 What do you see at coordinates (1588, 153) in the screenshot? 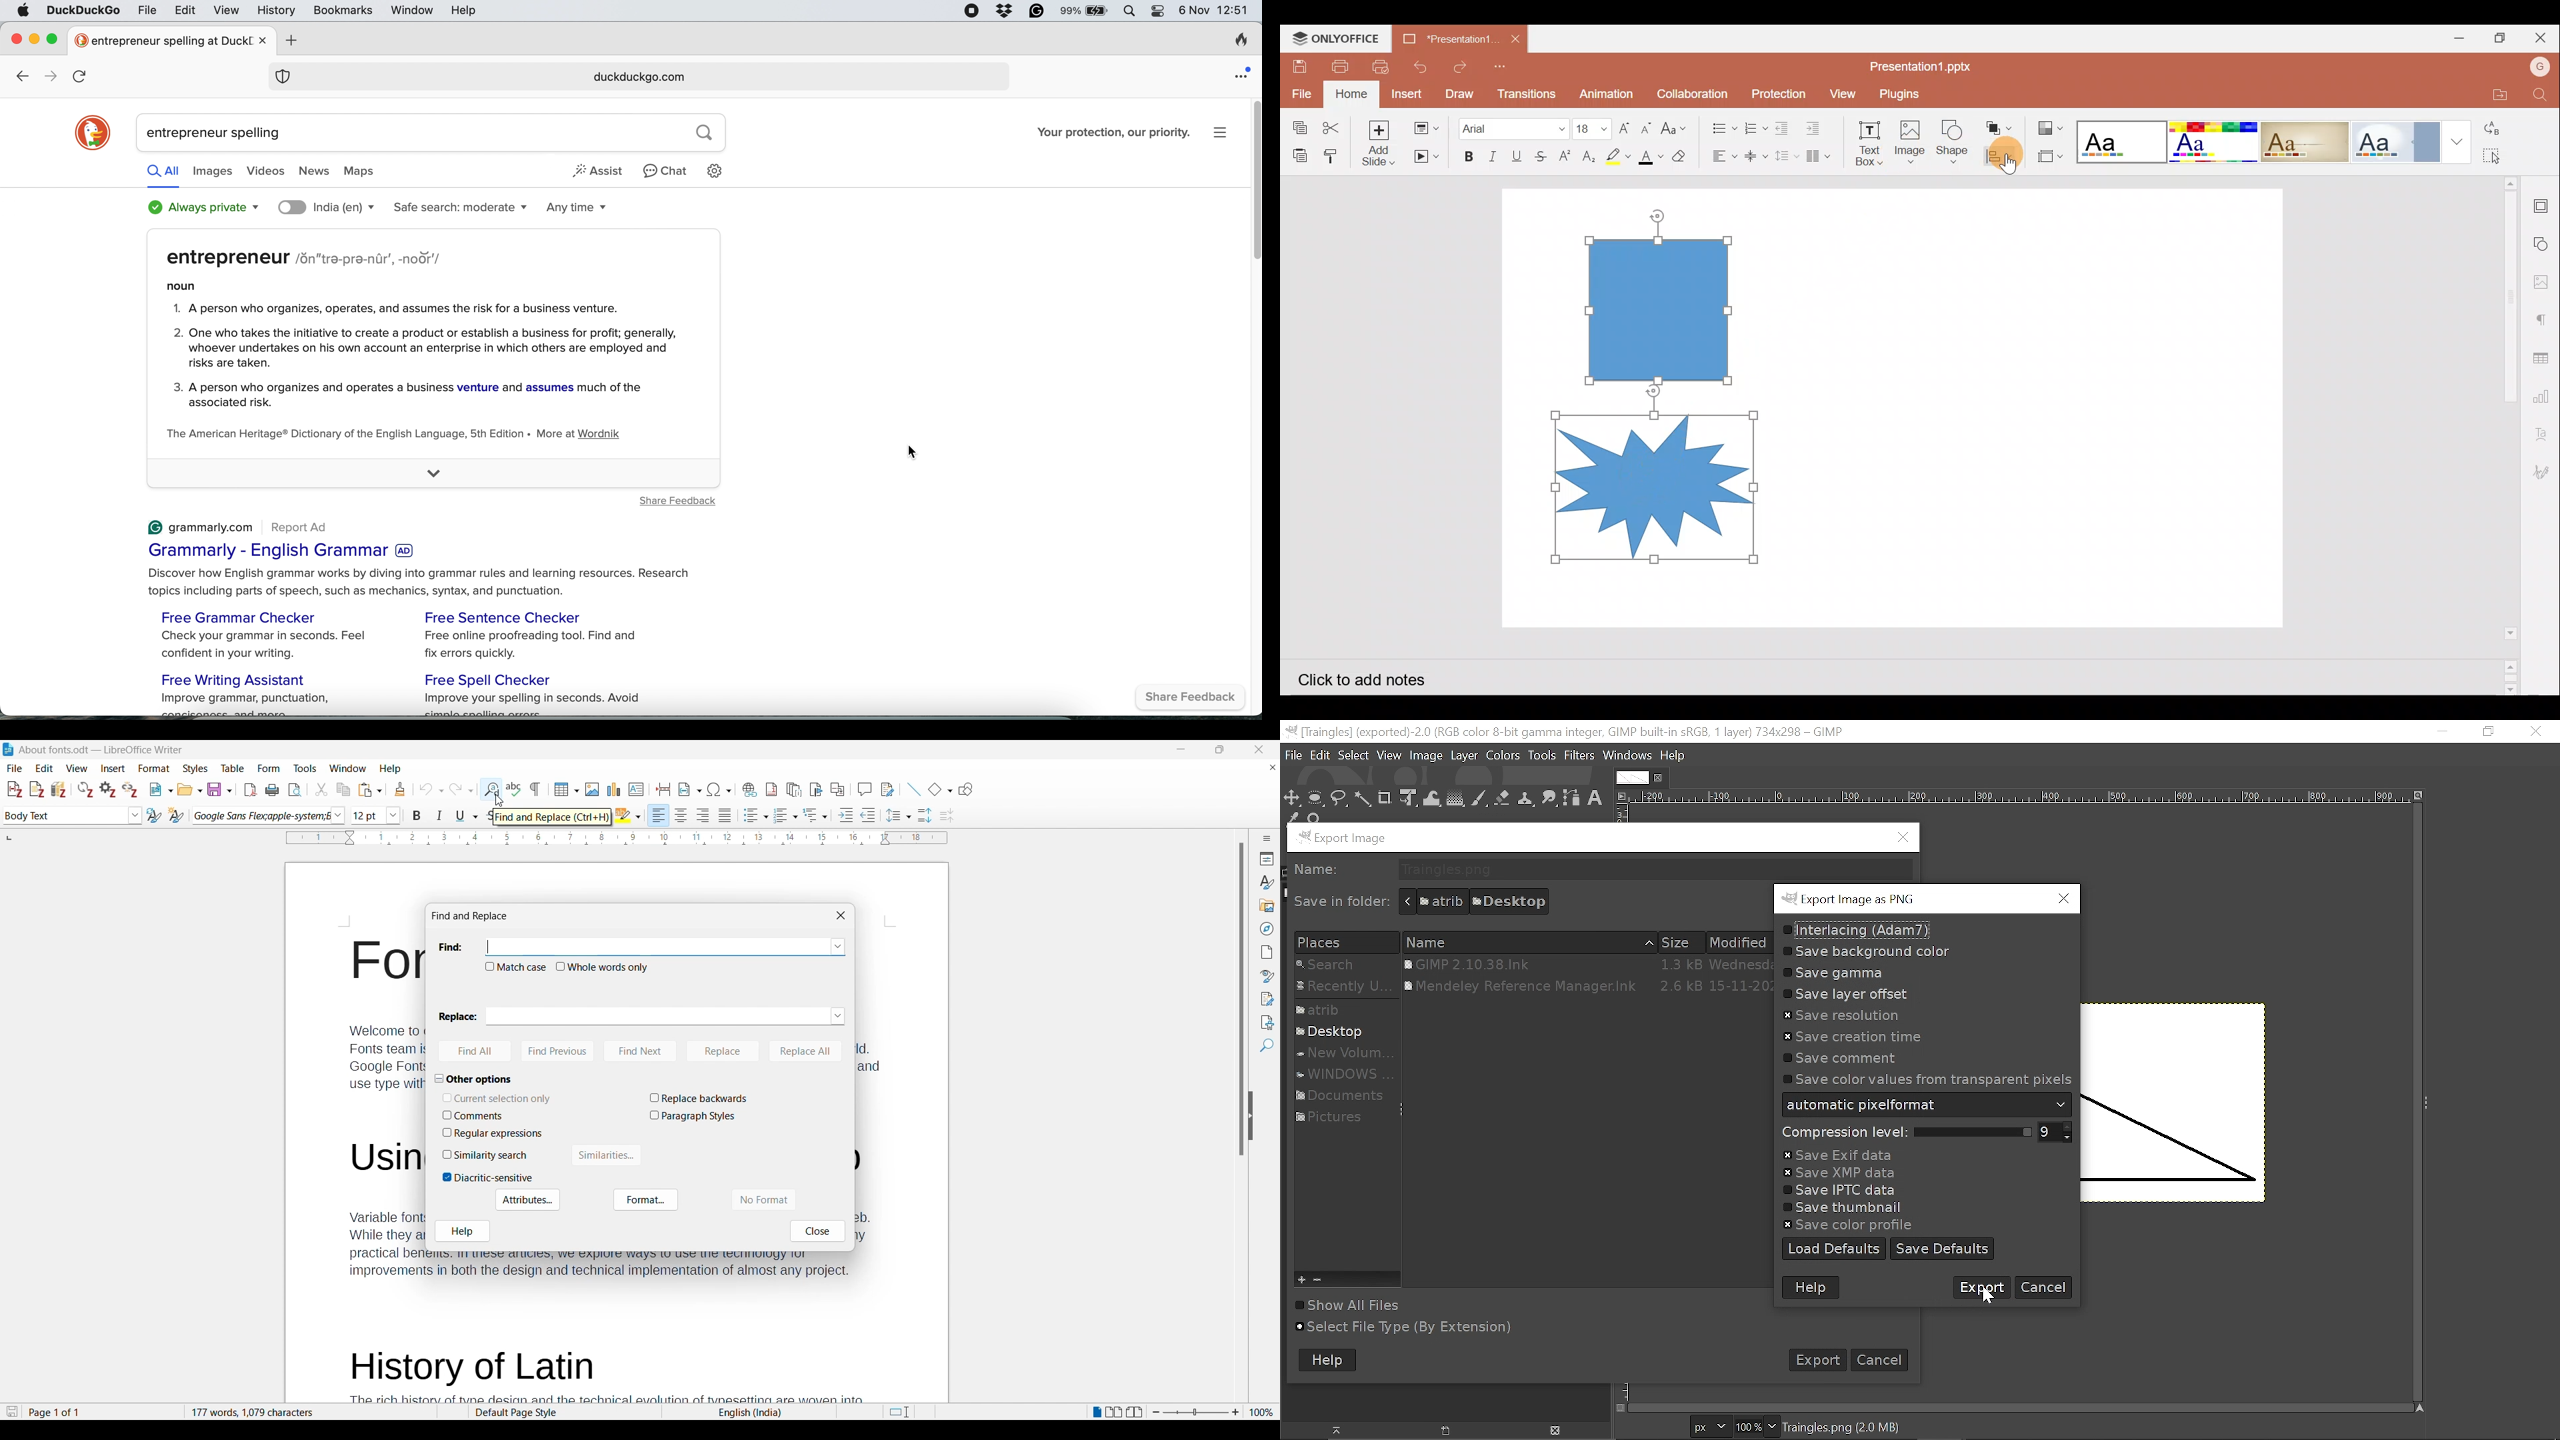
I see `Subscript` at bounding box center [1588, 153].